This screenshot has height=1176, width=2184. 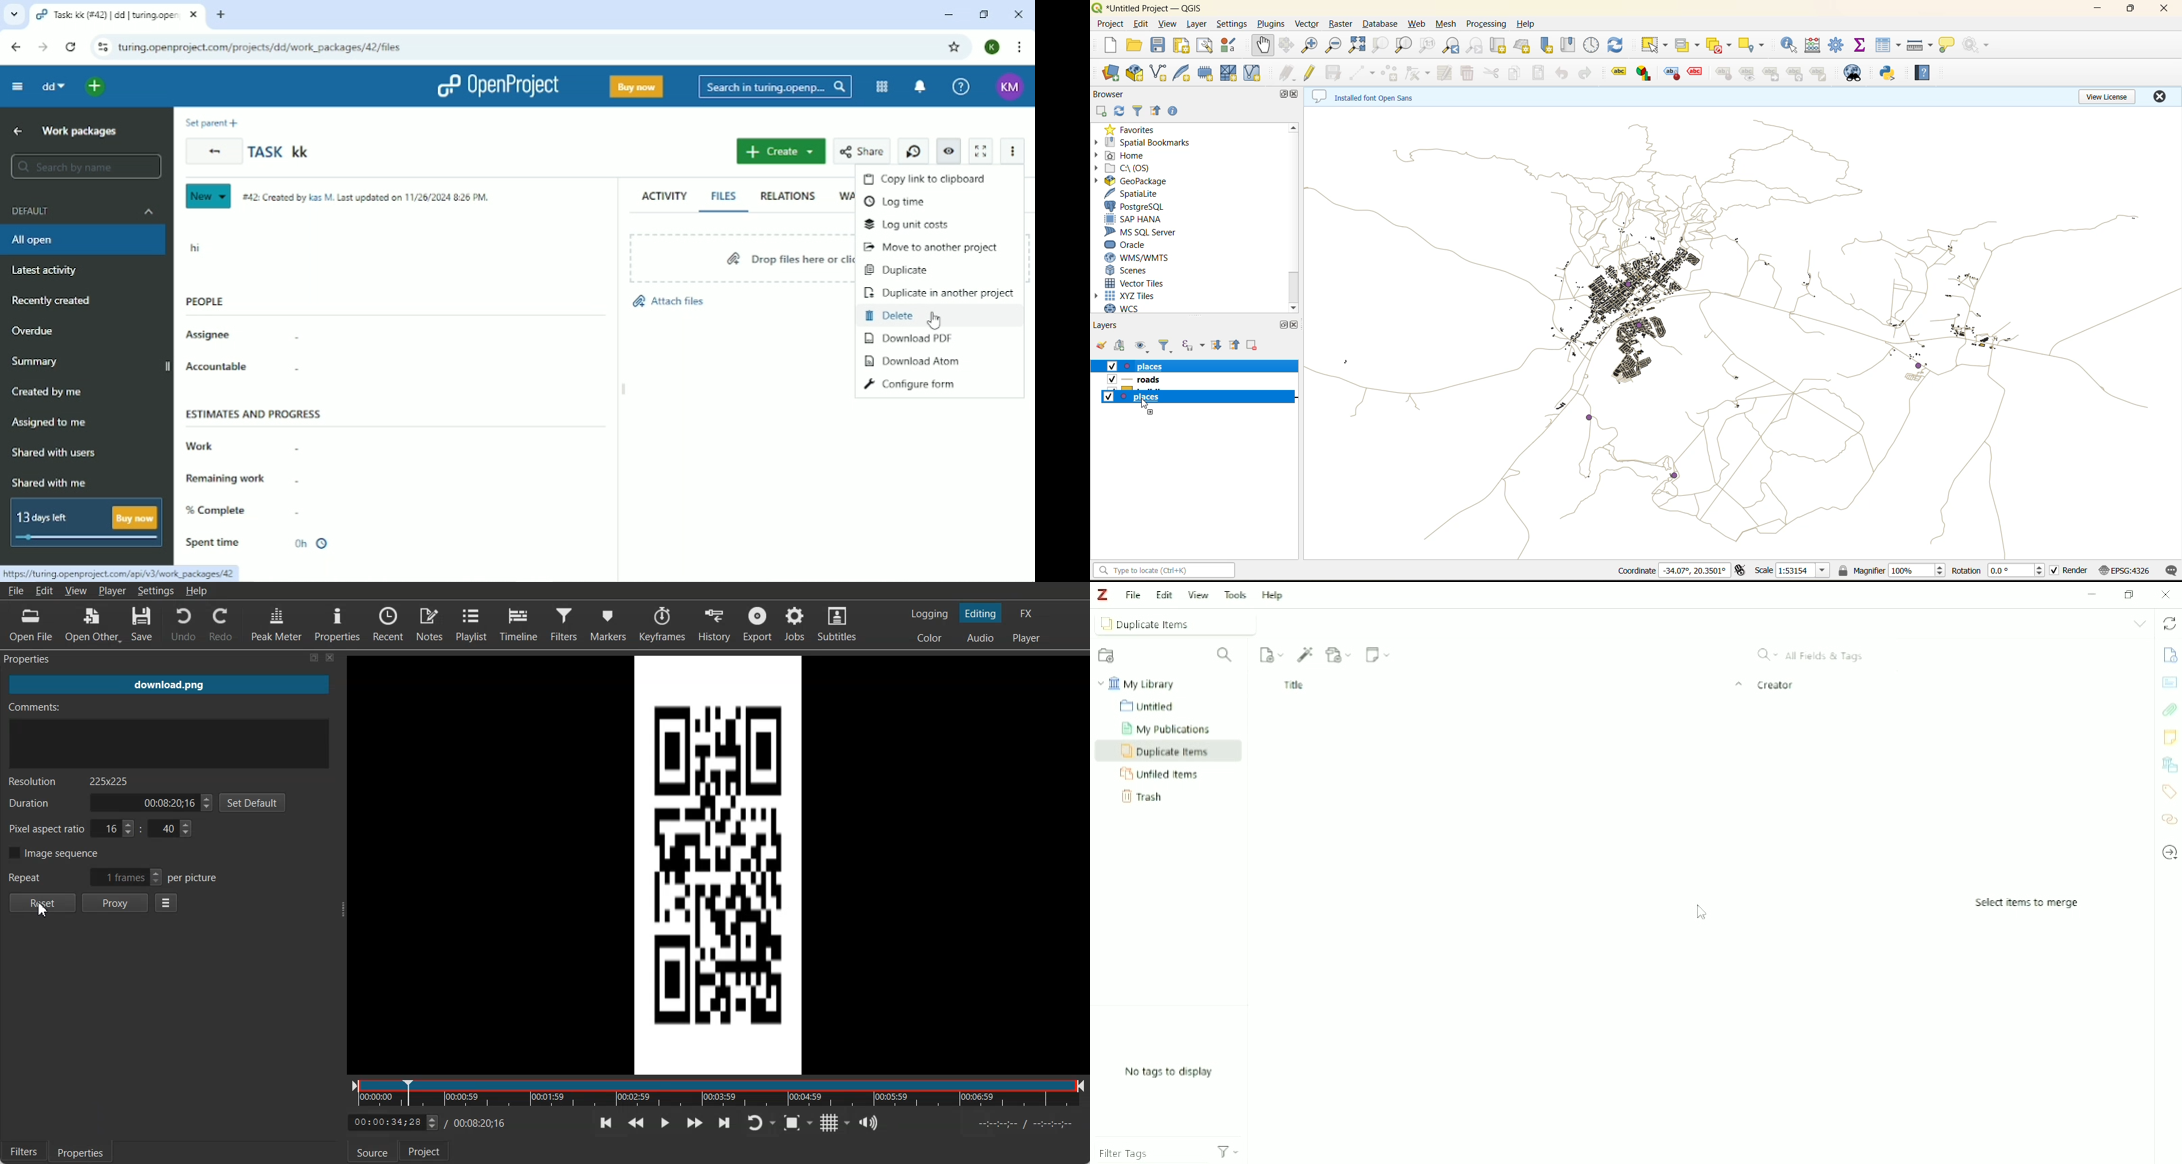 I want to click on view, so click(x=1169, y=25).